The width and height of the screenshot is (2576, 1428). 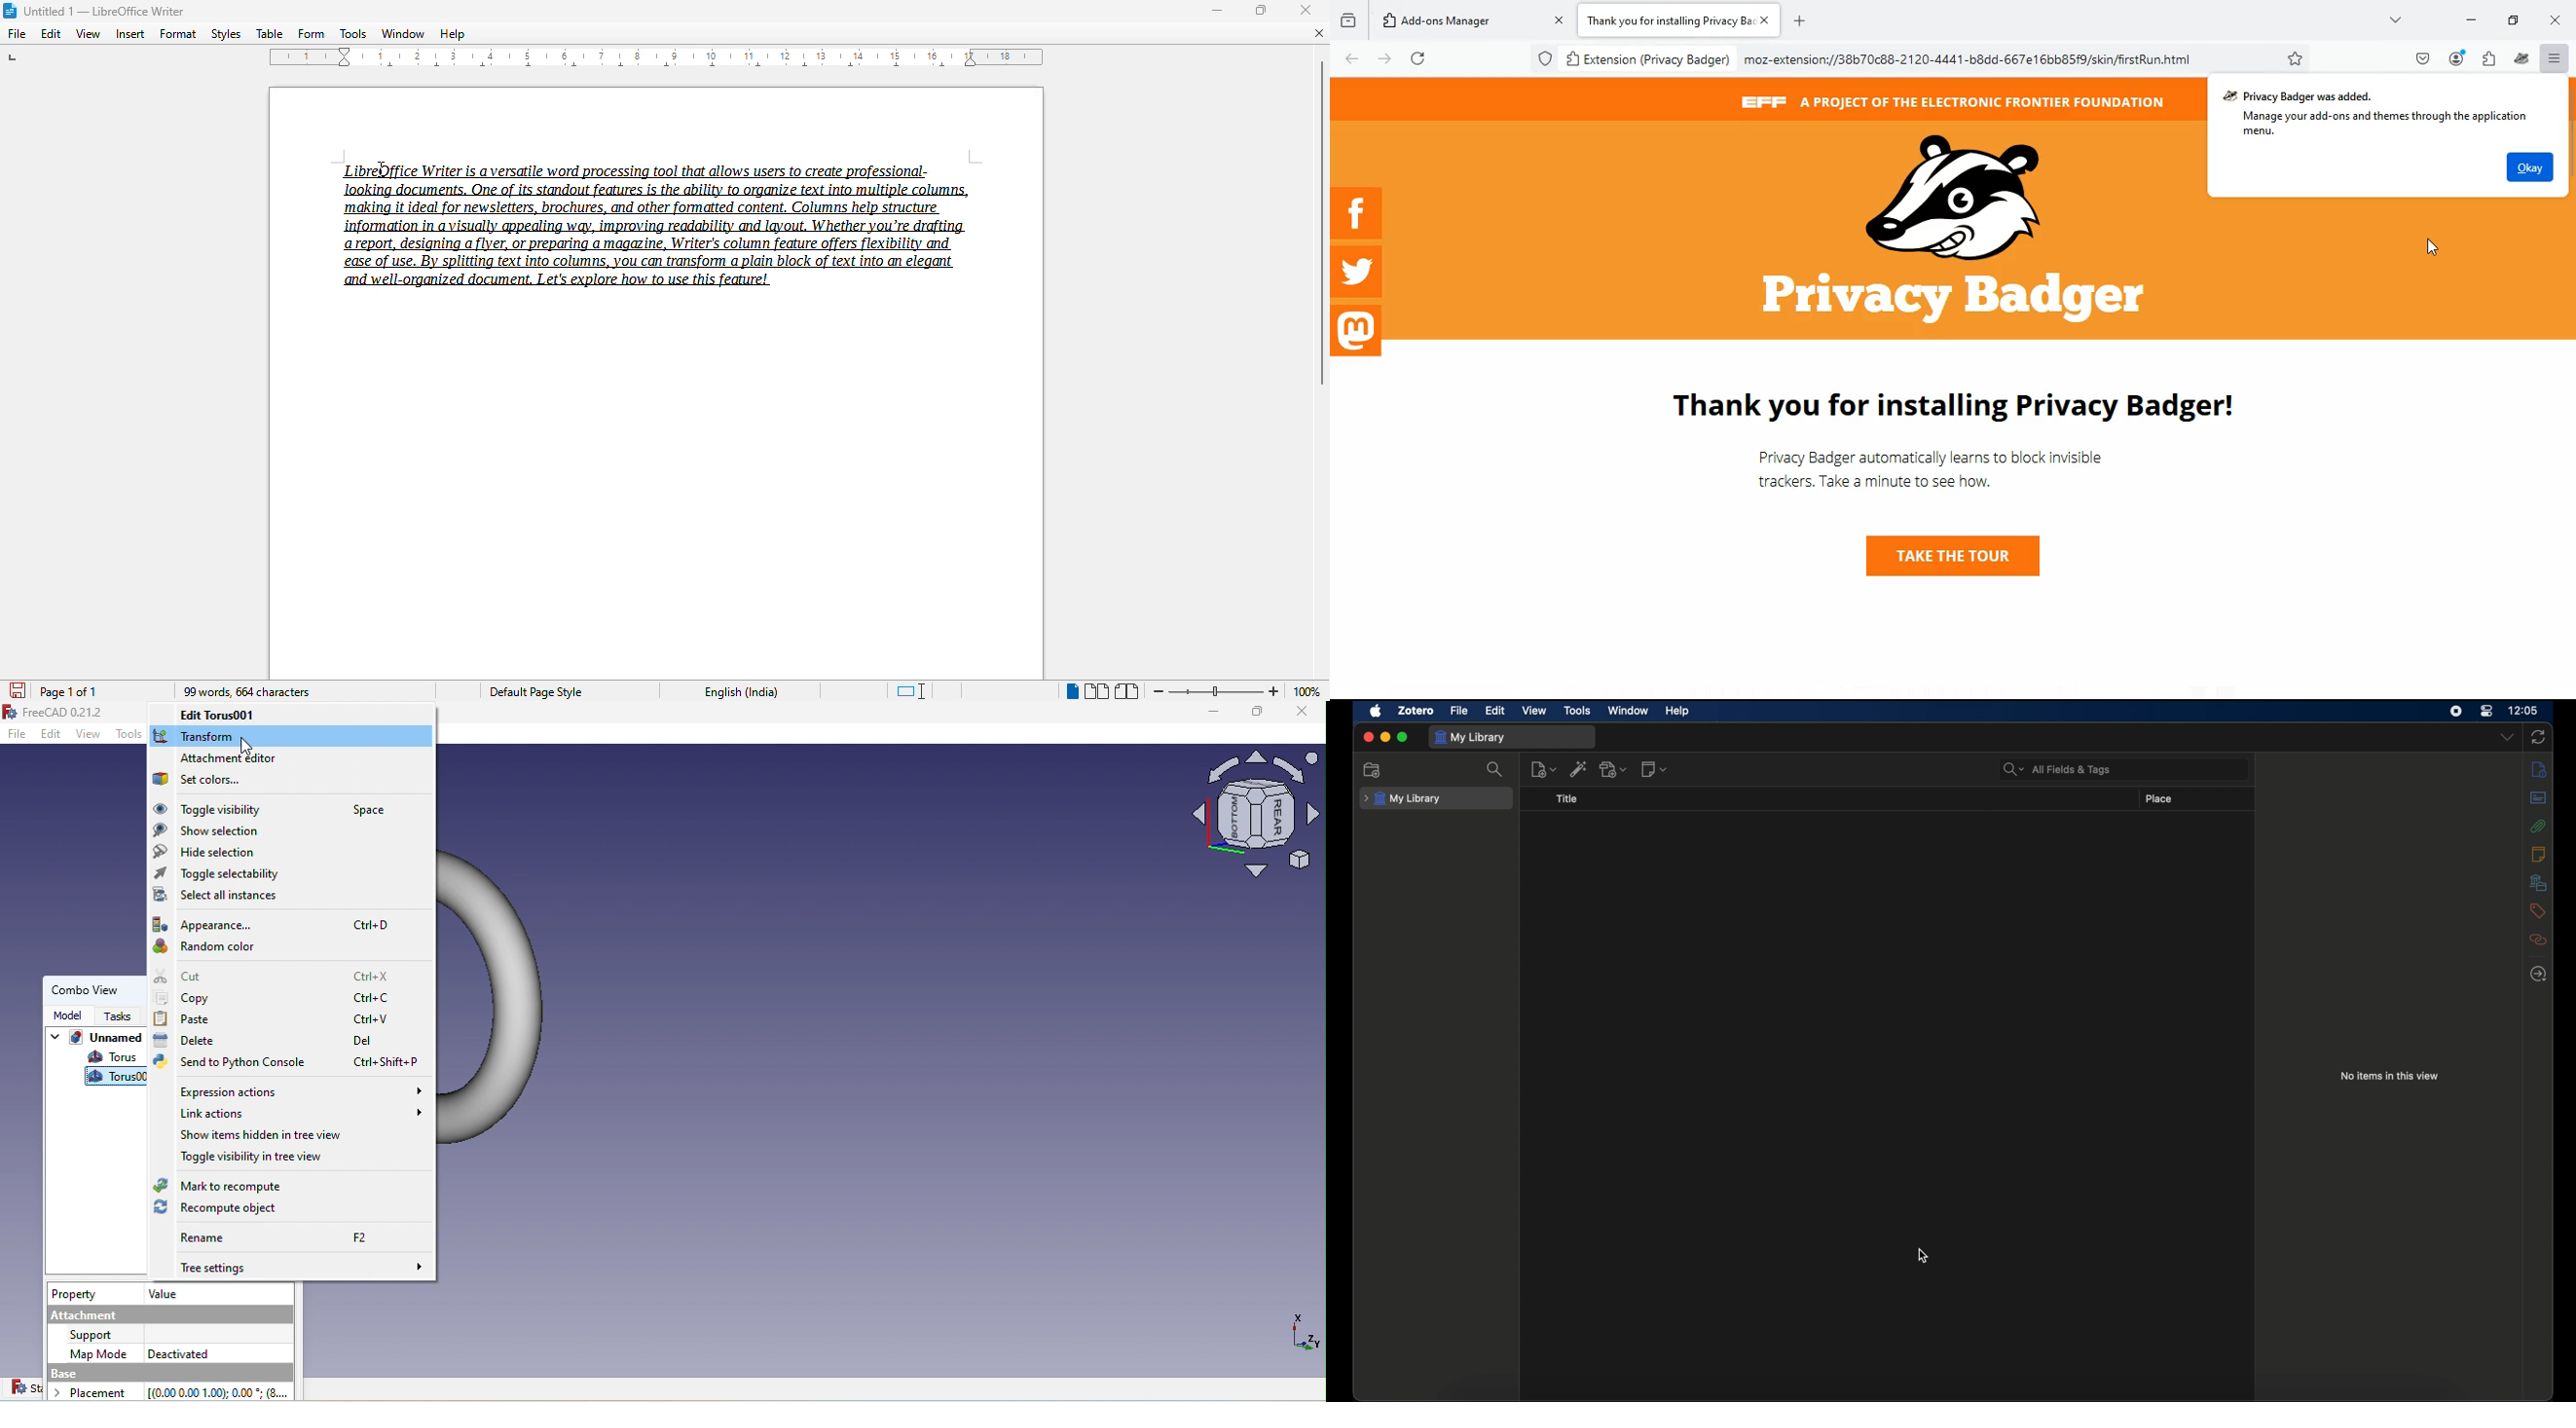 What do you see at coordinates (1578, 769) in the screenshot?
I see `add item by identifier` at bounding box center [1578, 769].